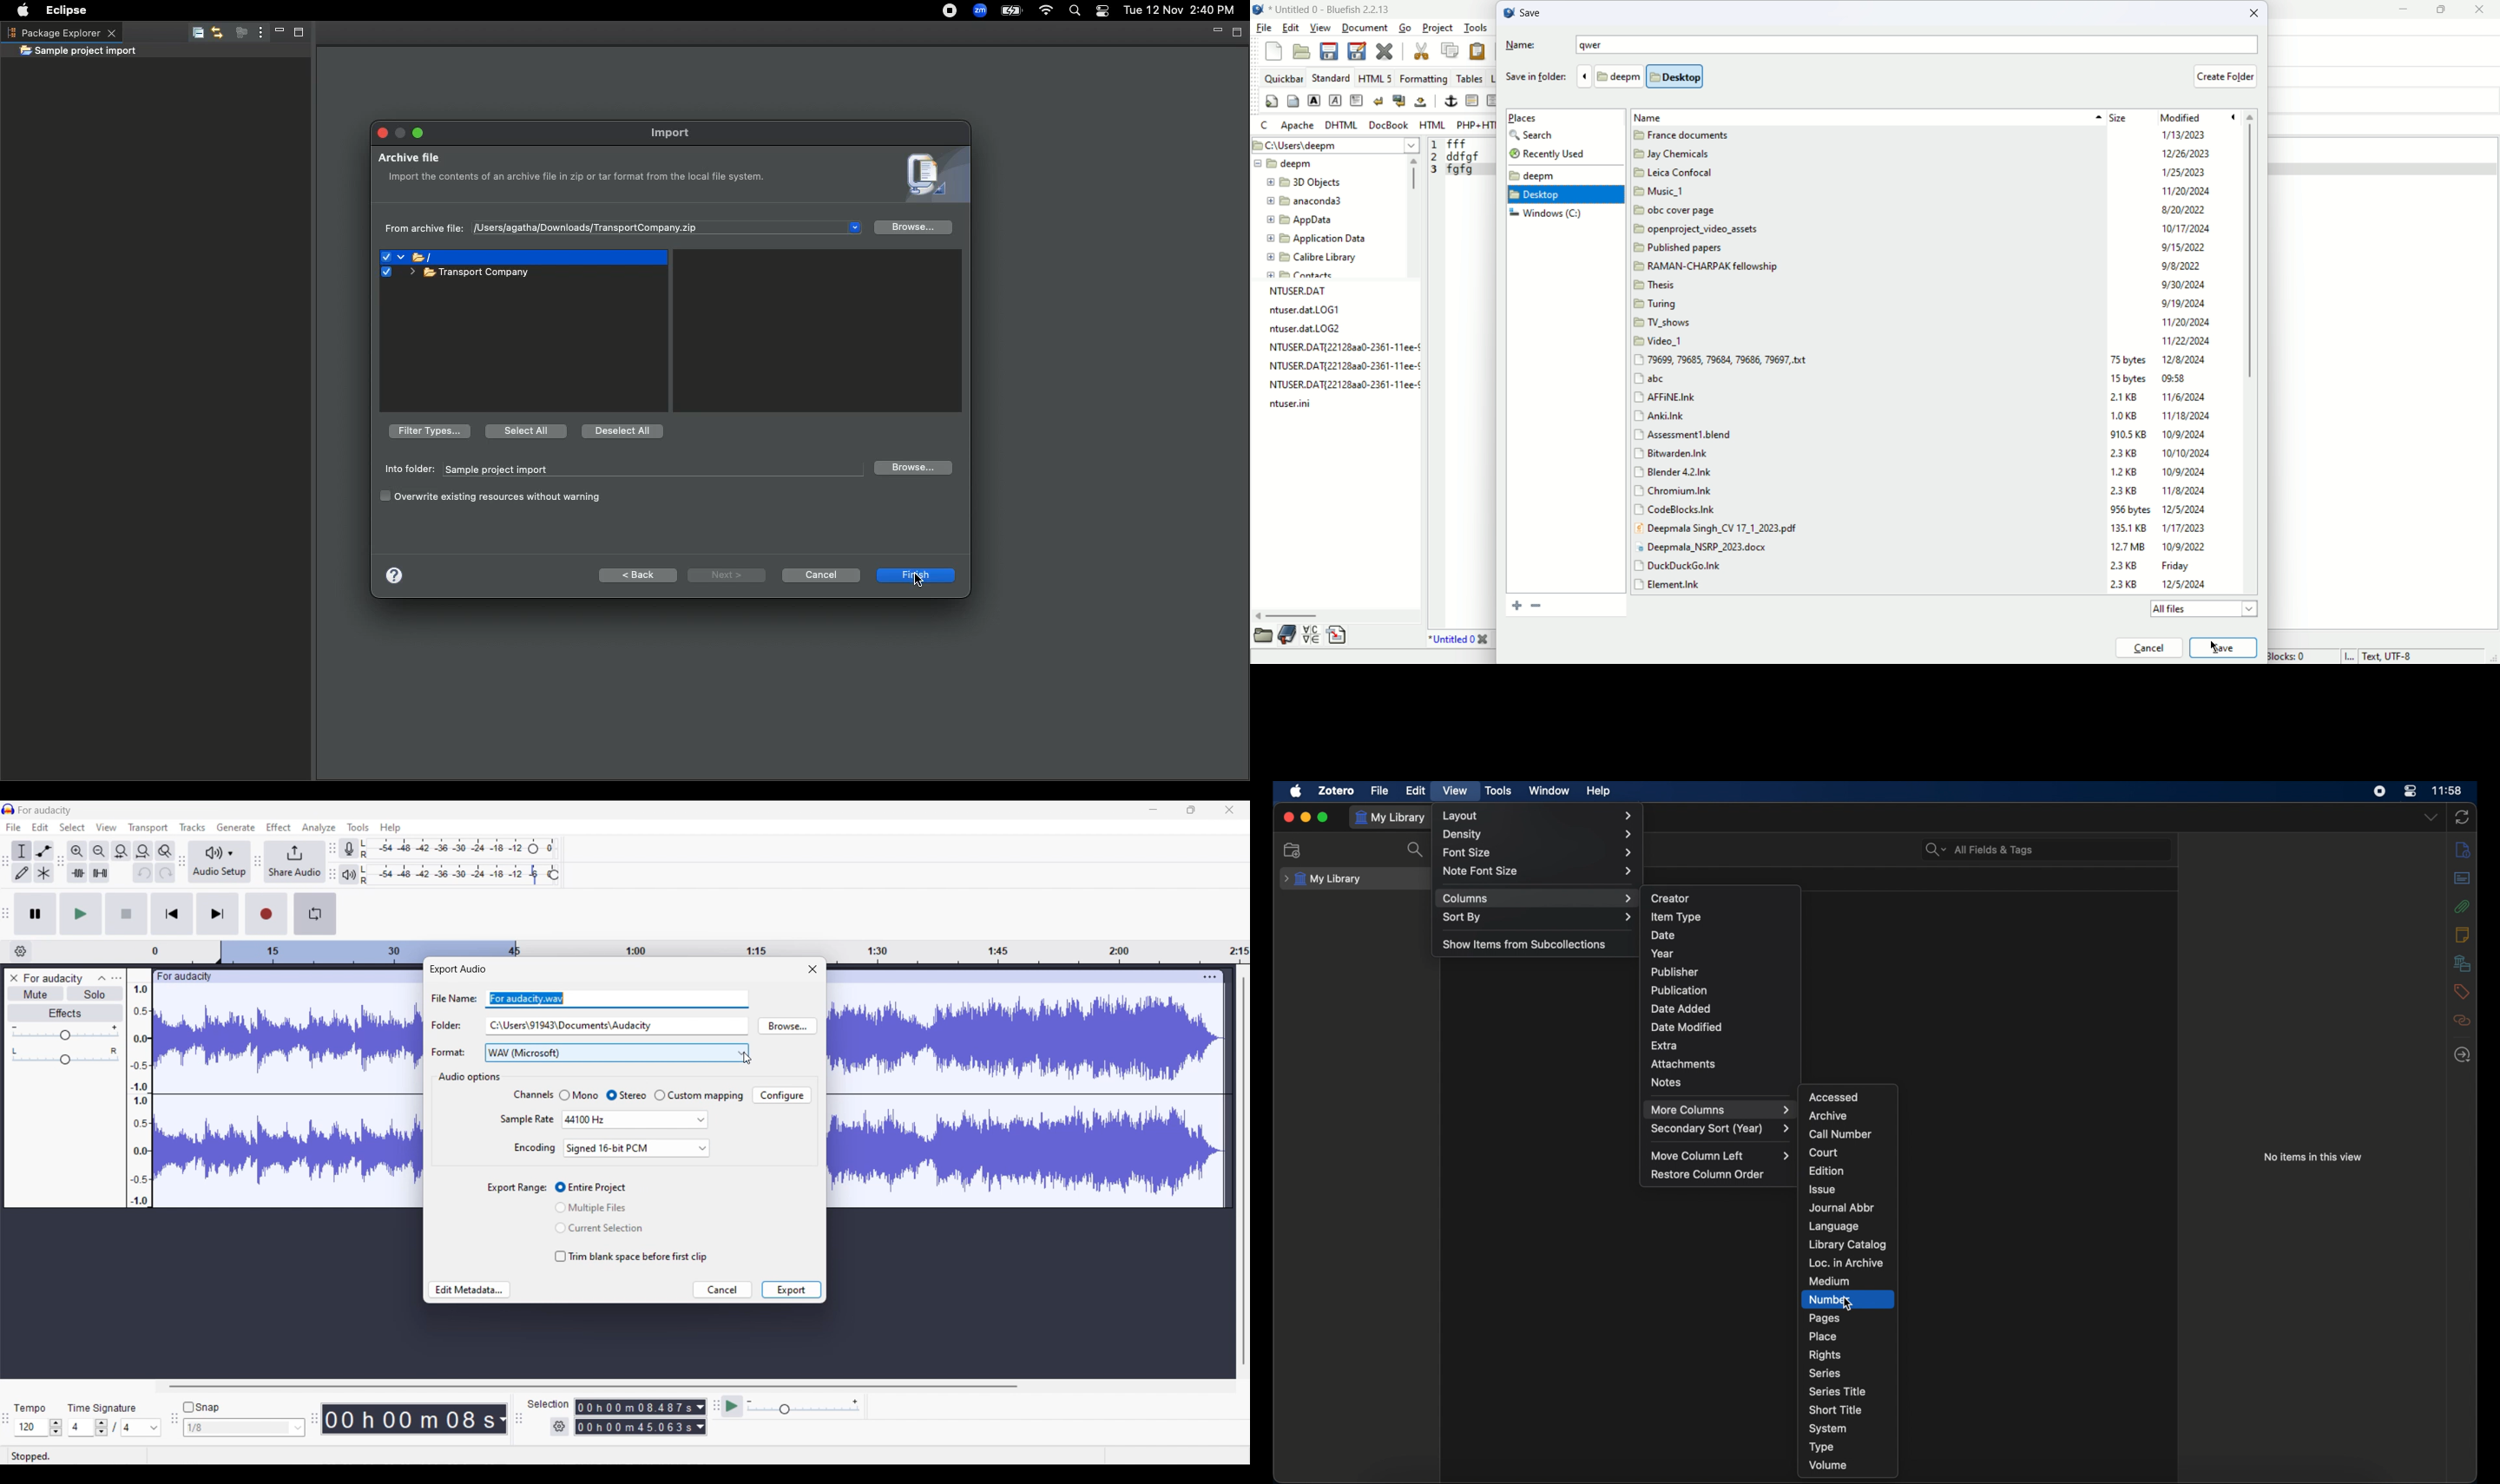 Image resolution: width=2520 pixels, height=1484 pixels. I want to click on call number, so click(1840, 1134).